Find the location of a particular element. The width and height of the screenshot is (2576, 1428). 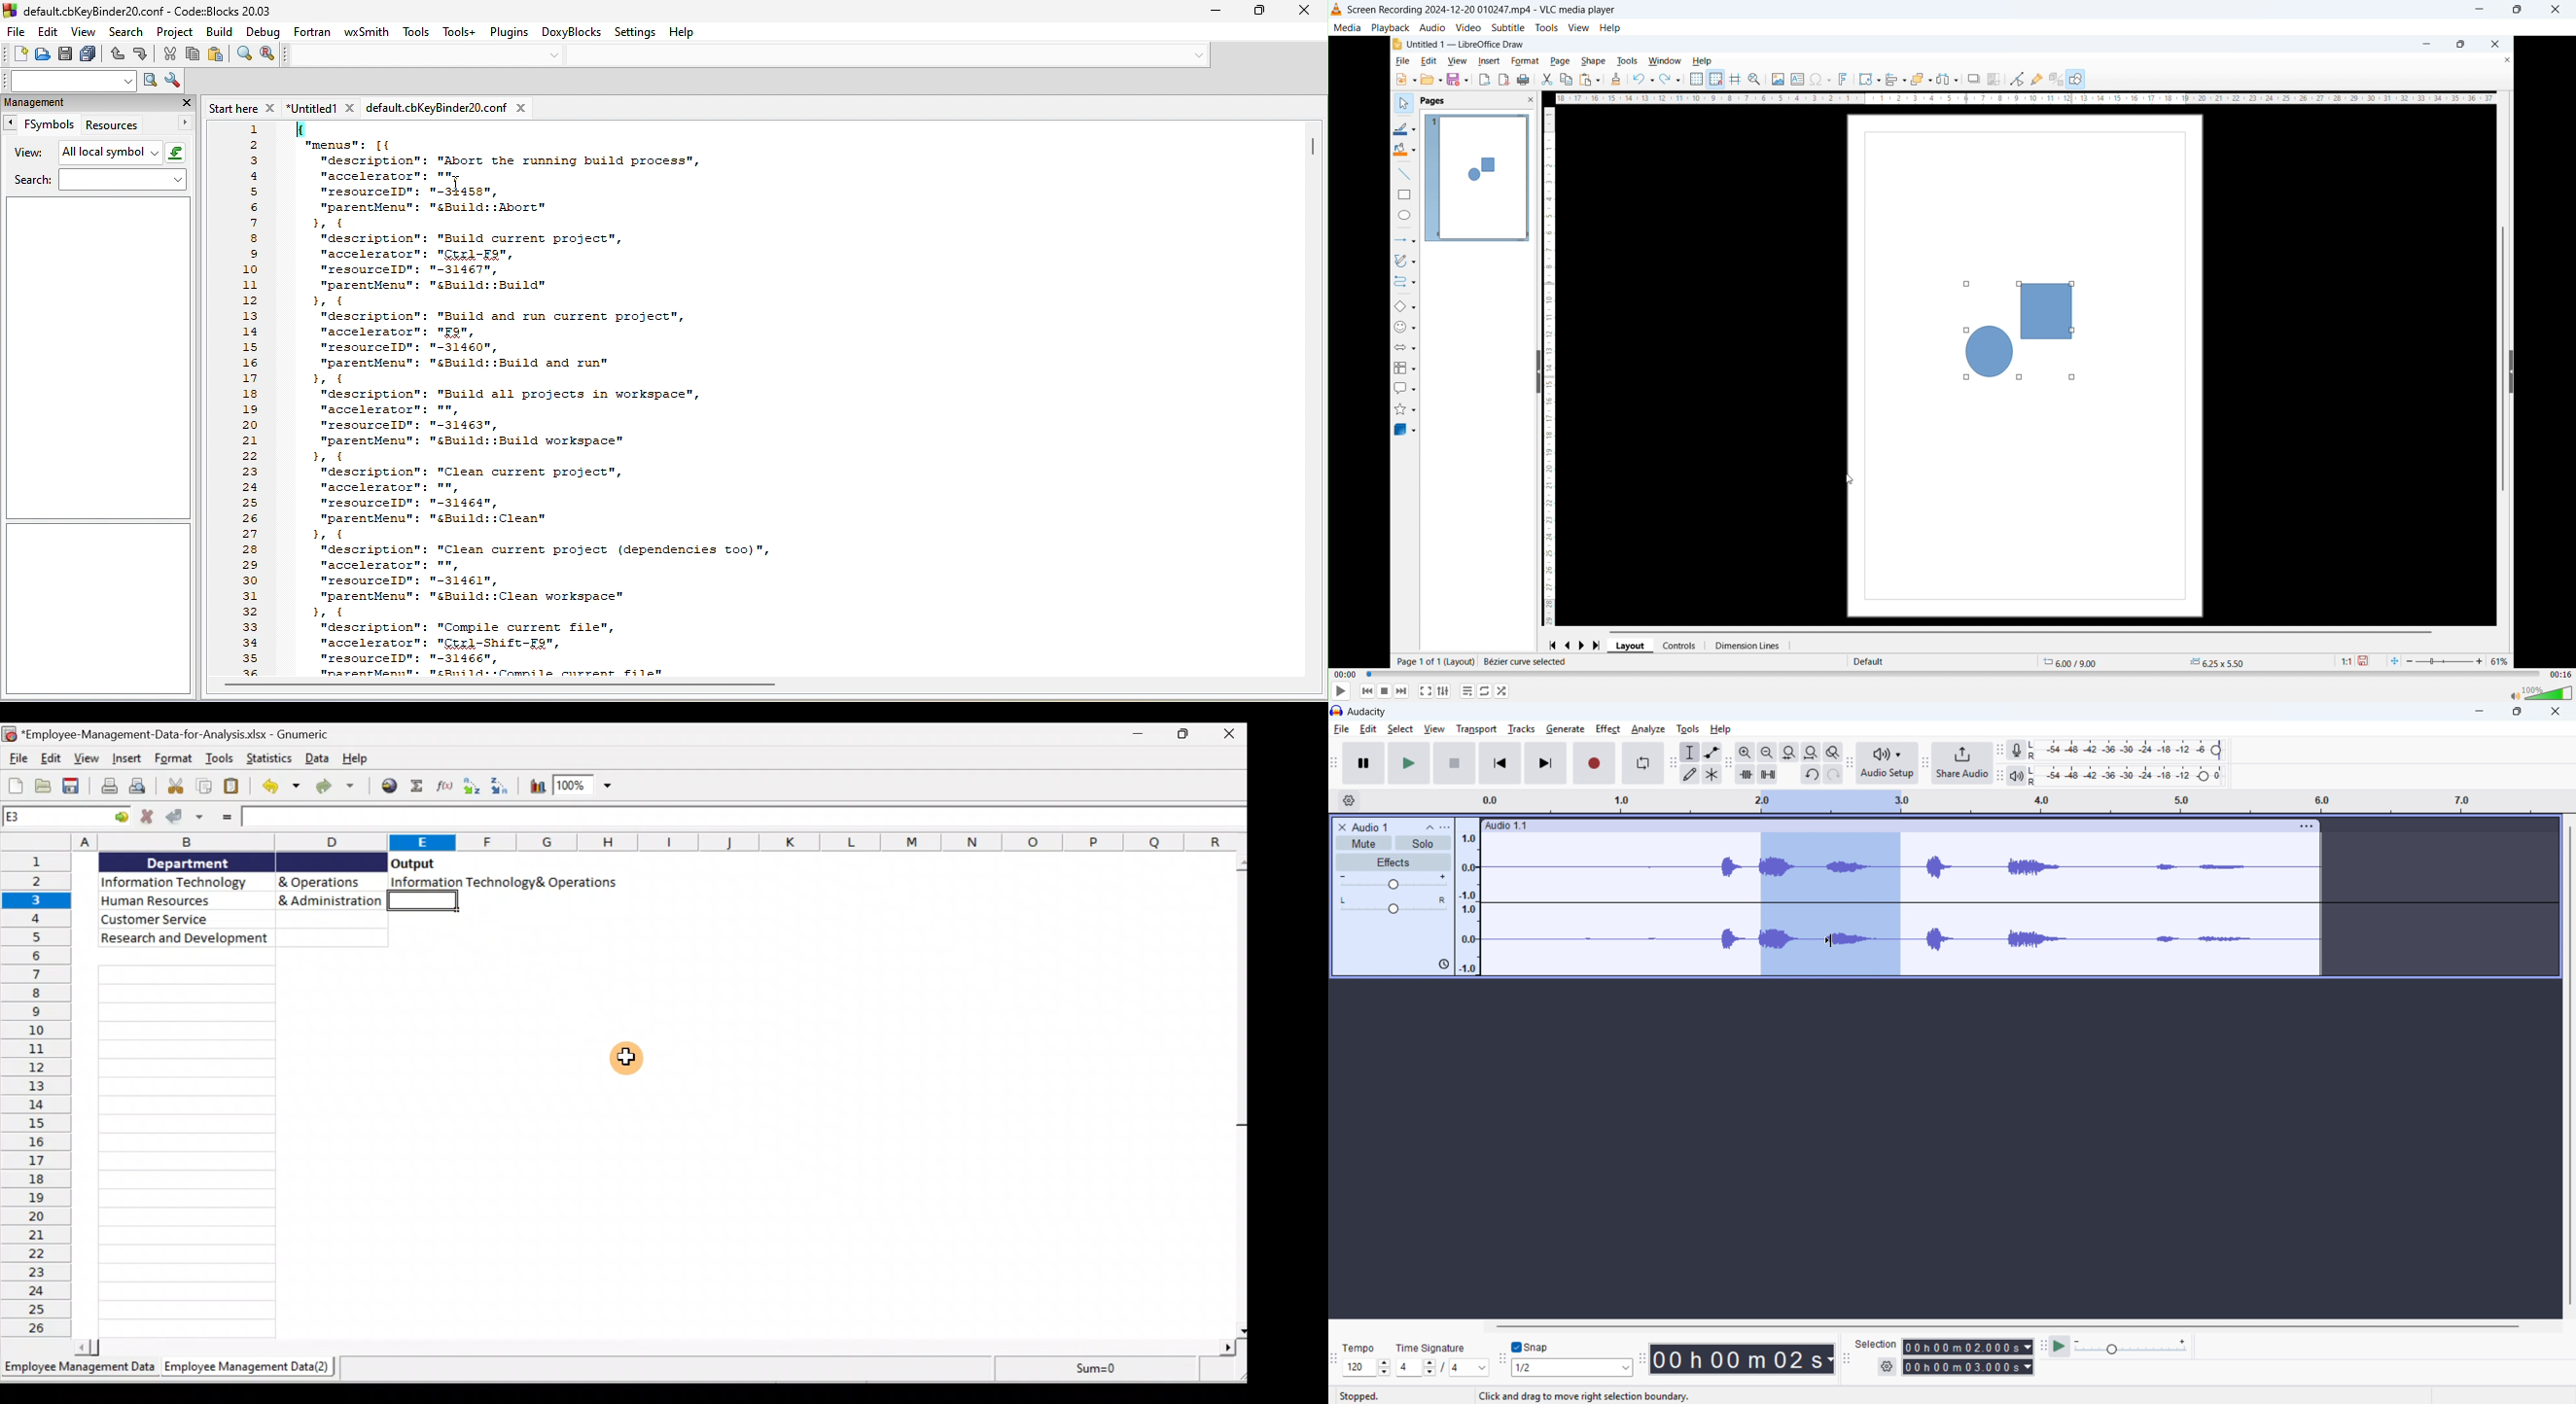

all local symbol is located at coordinates (124, 153).